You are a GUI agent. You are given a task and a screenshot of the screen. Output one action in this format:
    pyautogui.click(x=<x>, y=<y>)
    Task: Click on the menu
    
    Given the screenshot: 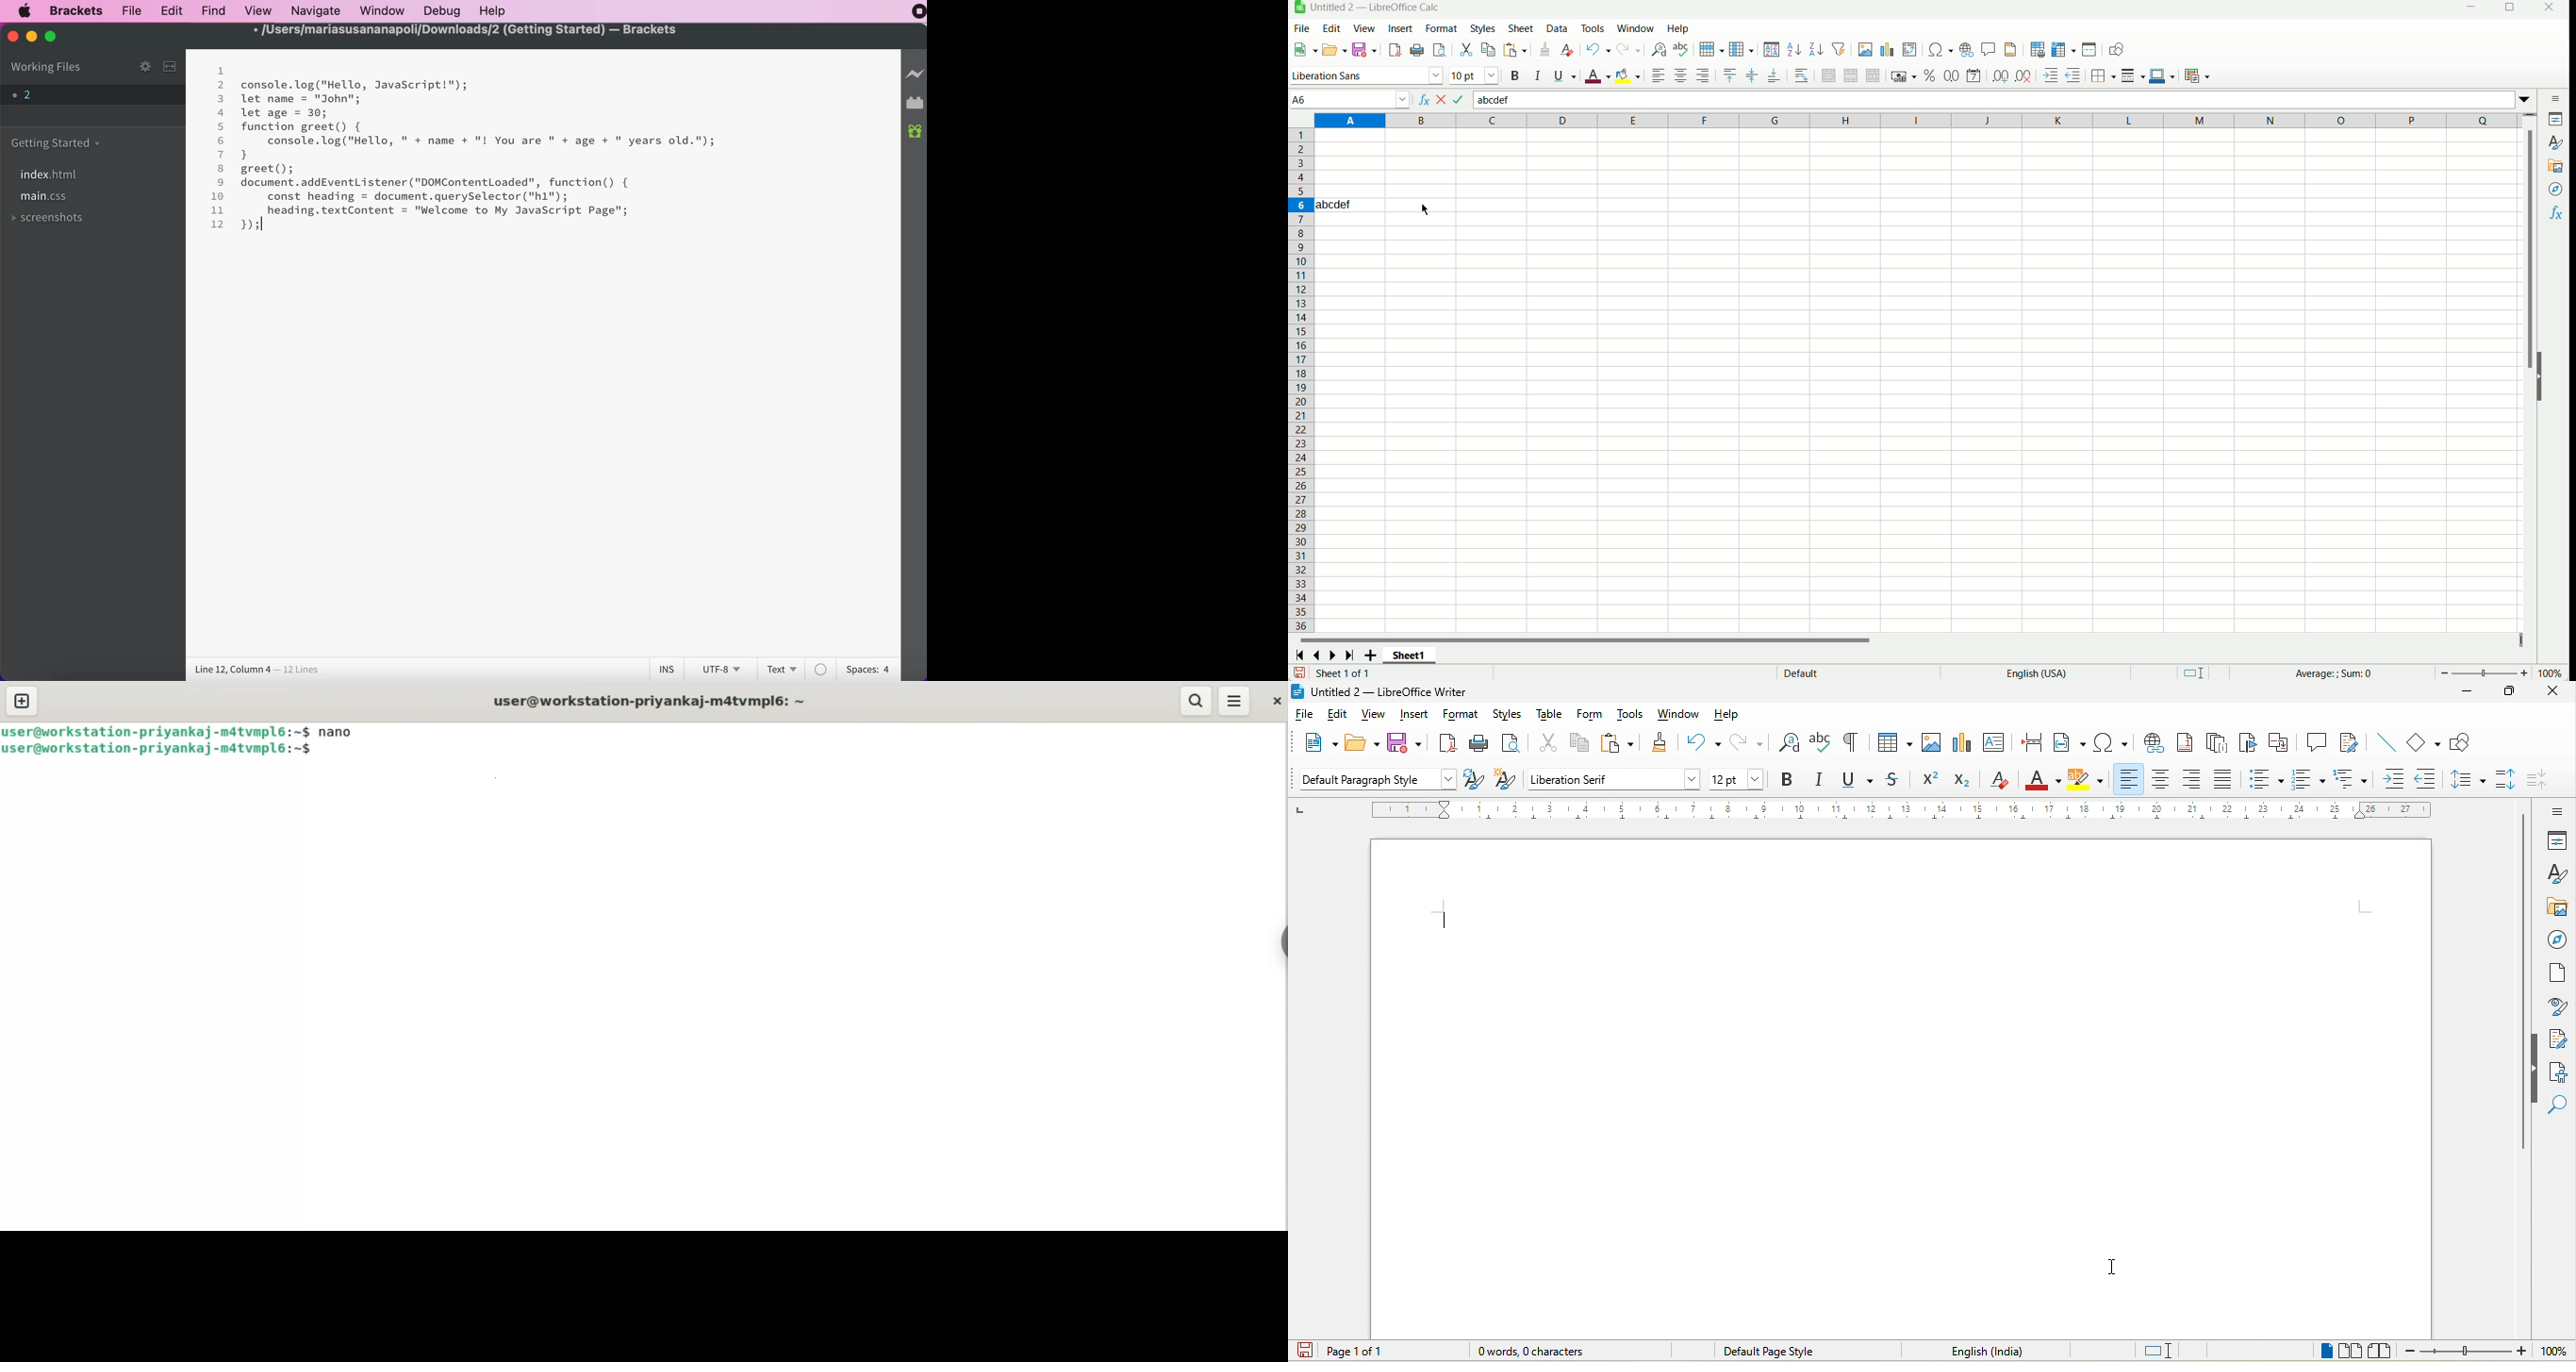 What is the action you would take?
    pyautogui.click(x=1233, y=701)
    